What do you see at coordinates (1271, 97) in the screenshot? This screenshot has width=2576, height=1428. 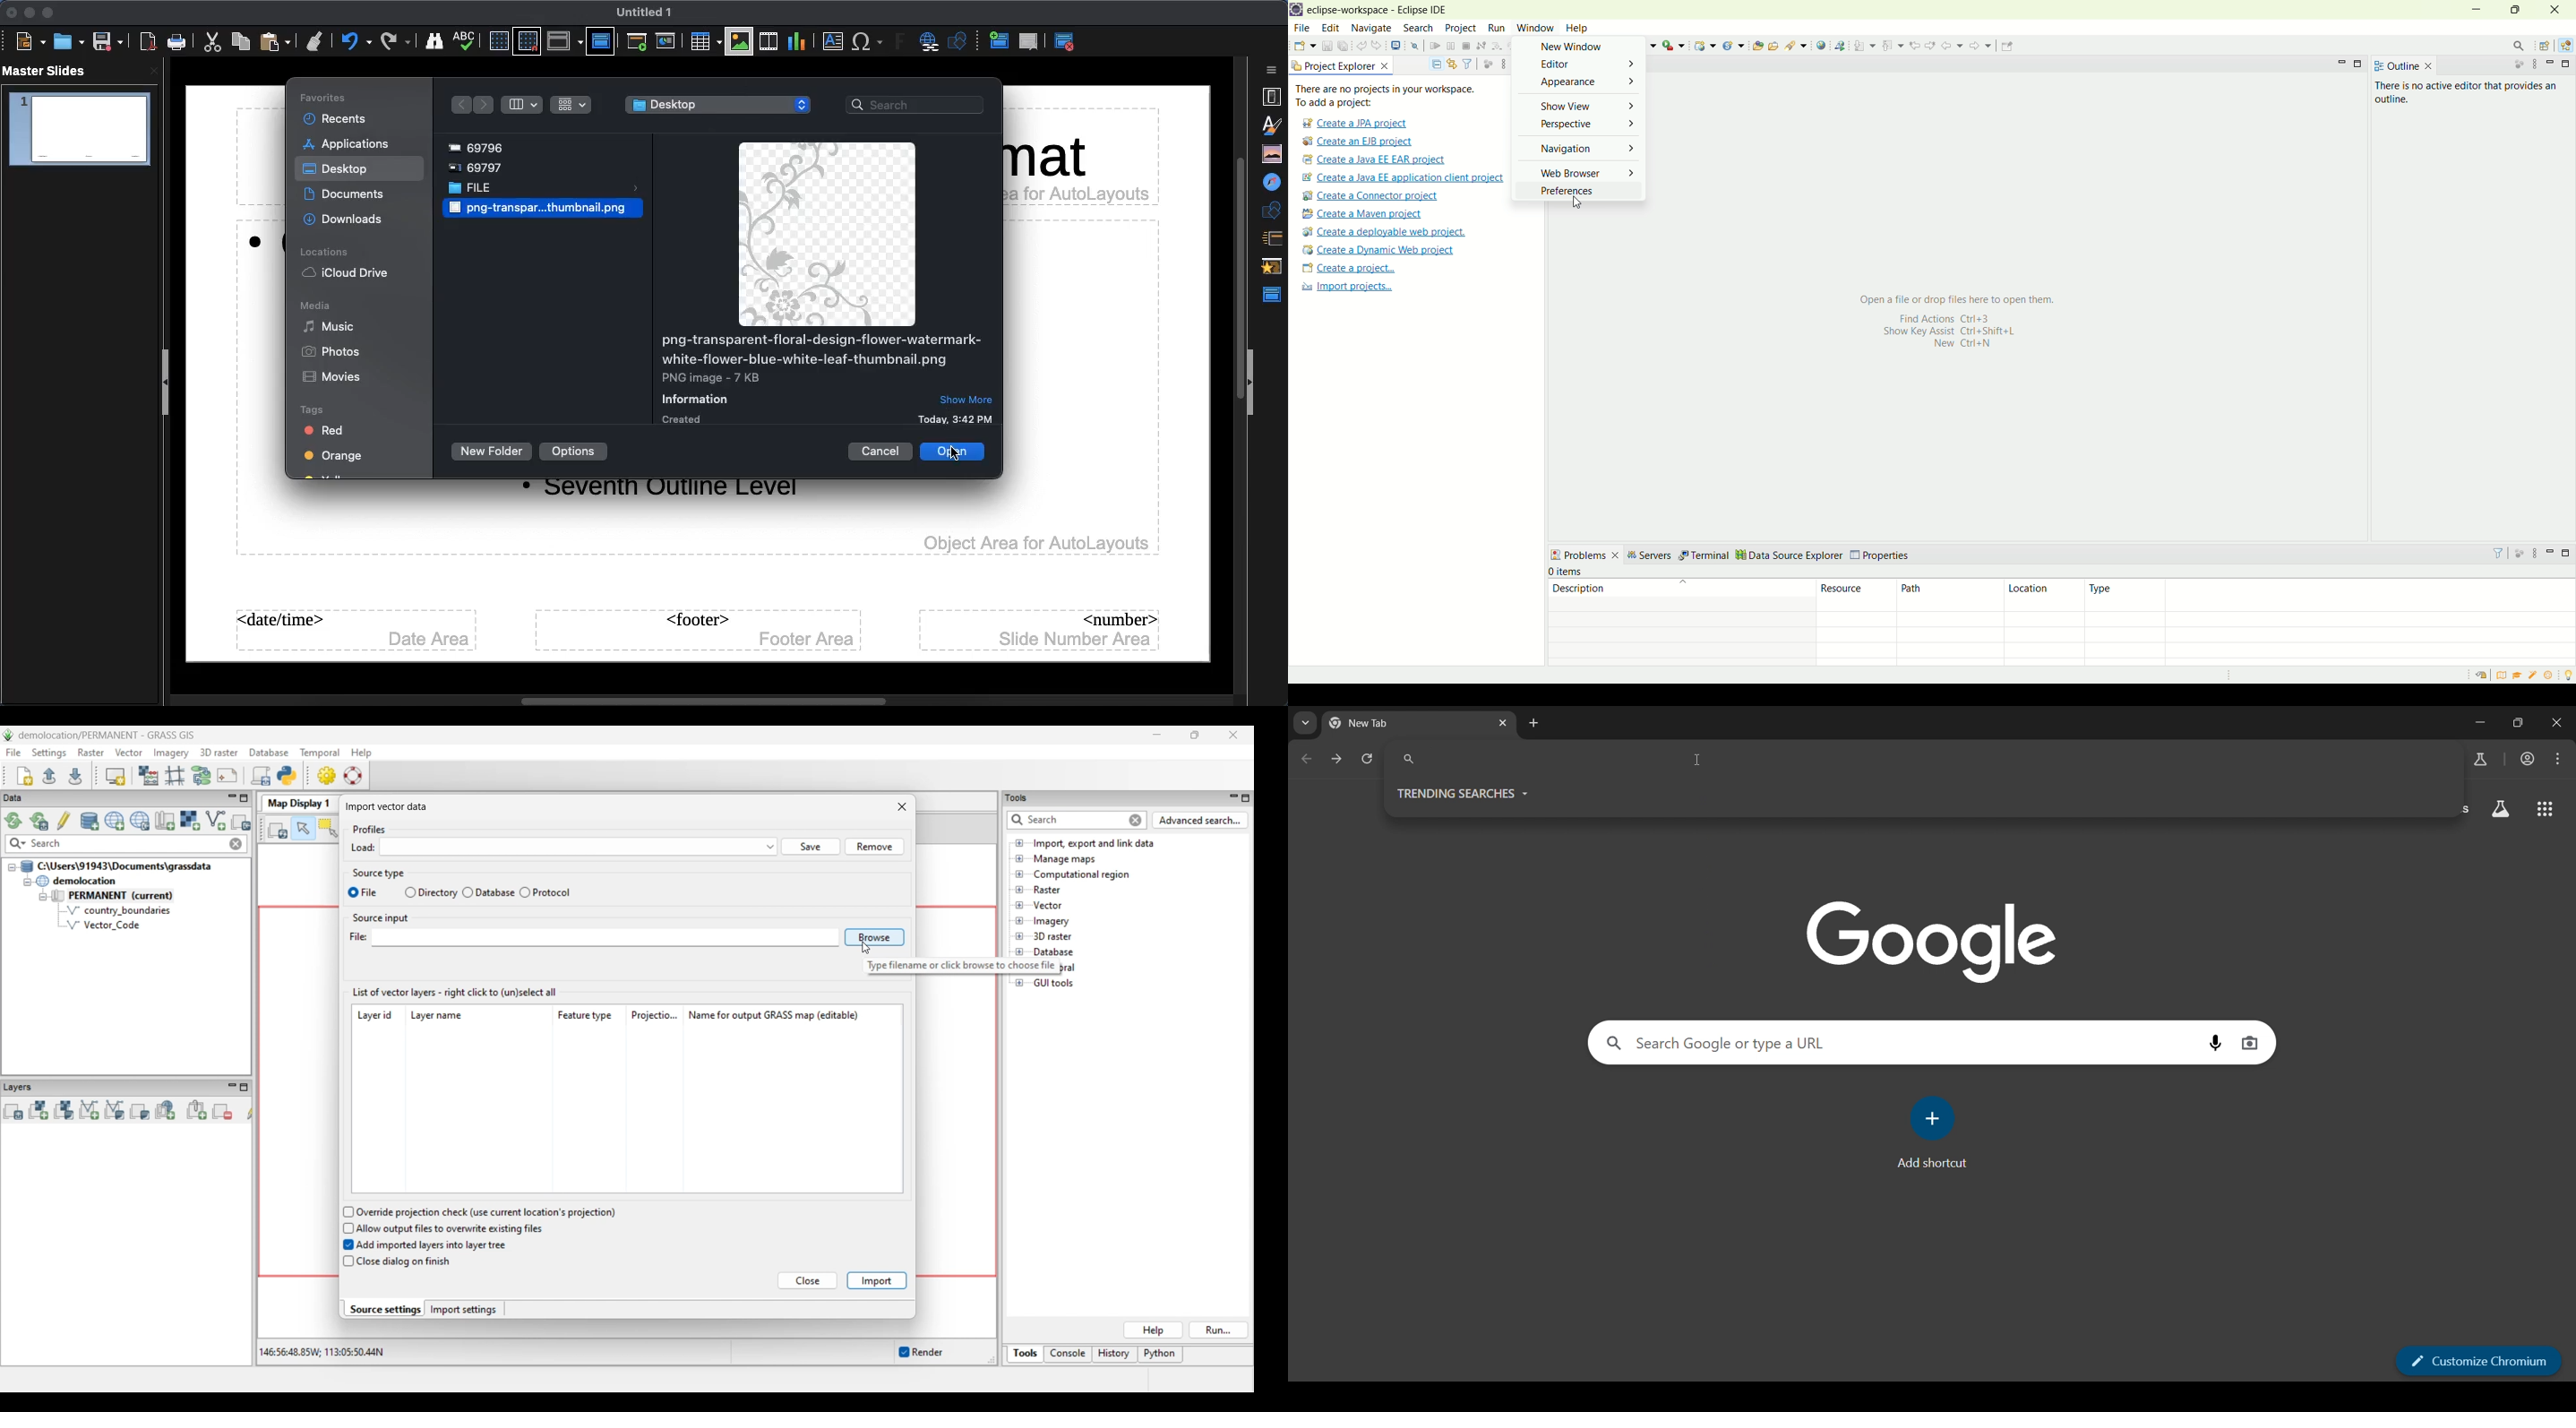 I see `Properties` at bounding box center [1271, 97].